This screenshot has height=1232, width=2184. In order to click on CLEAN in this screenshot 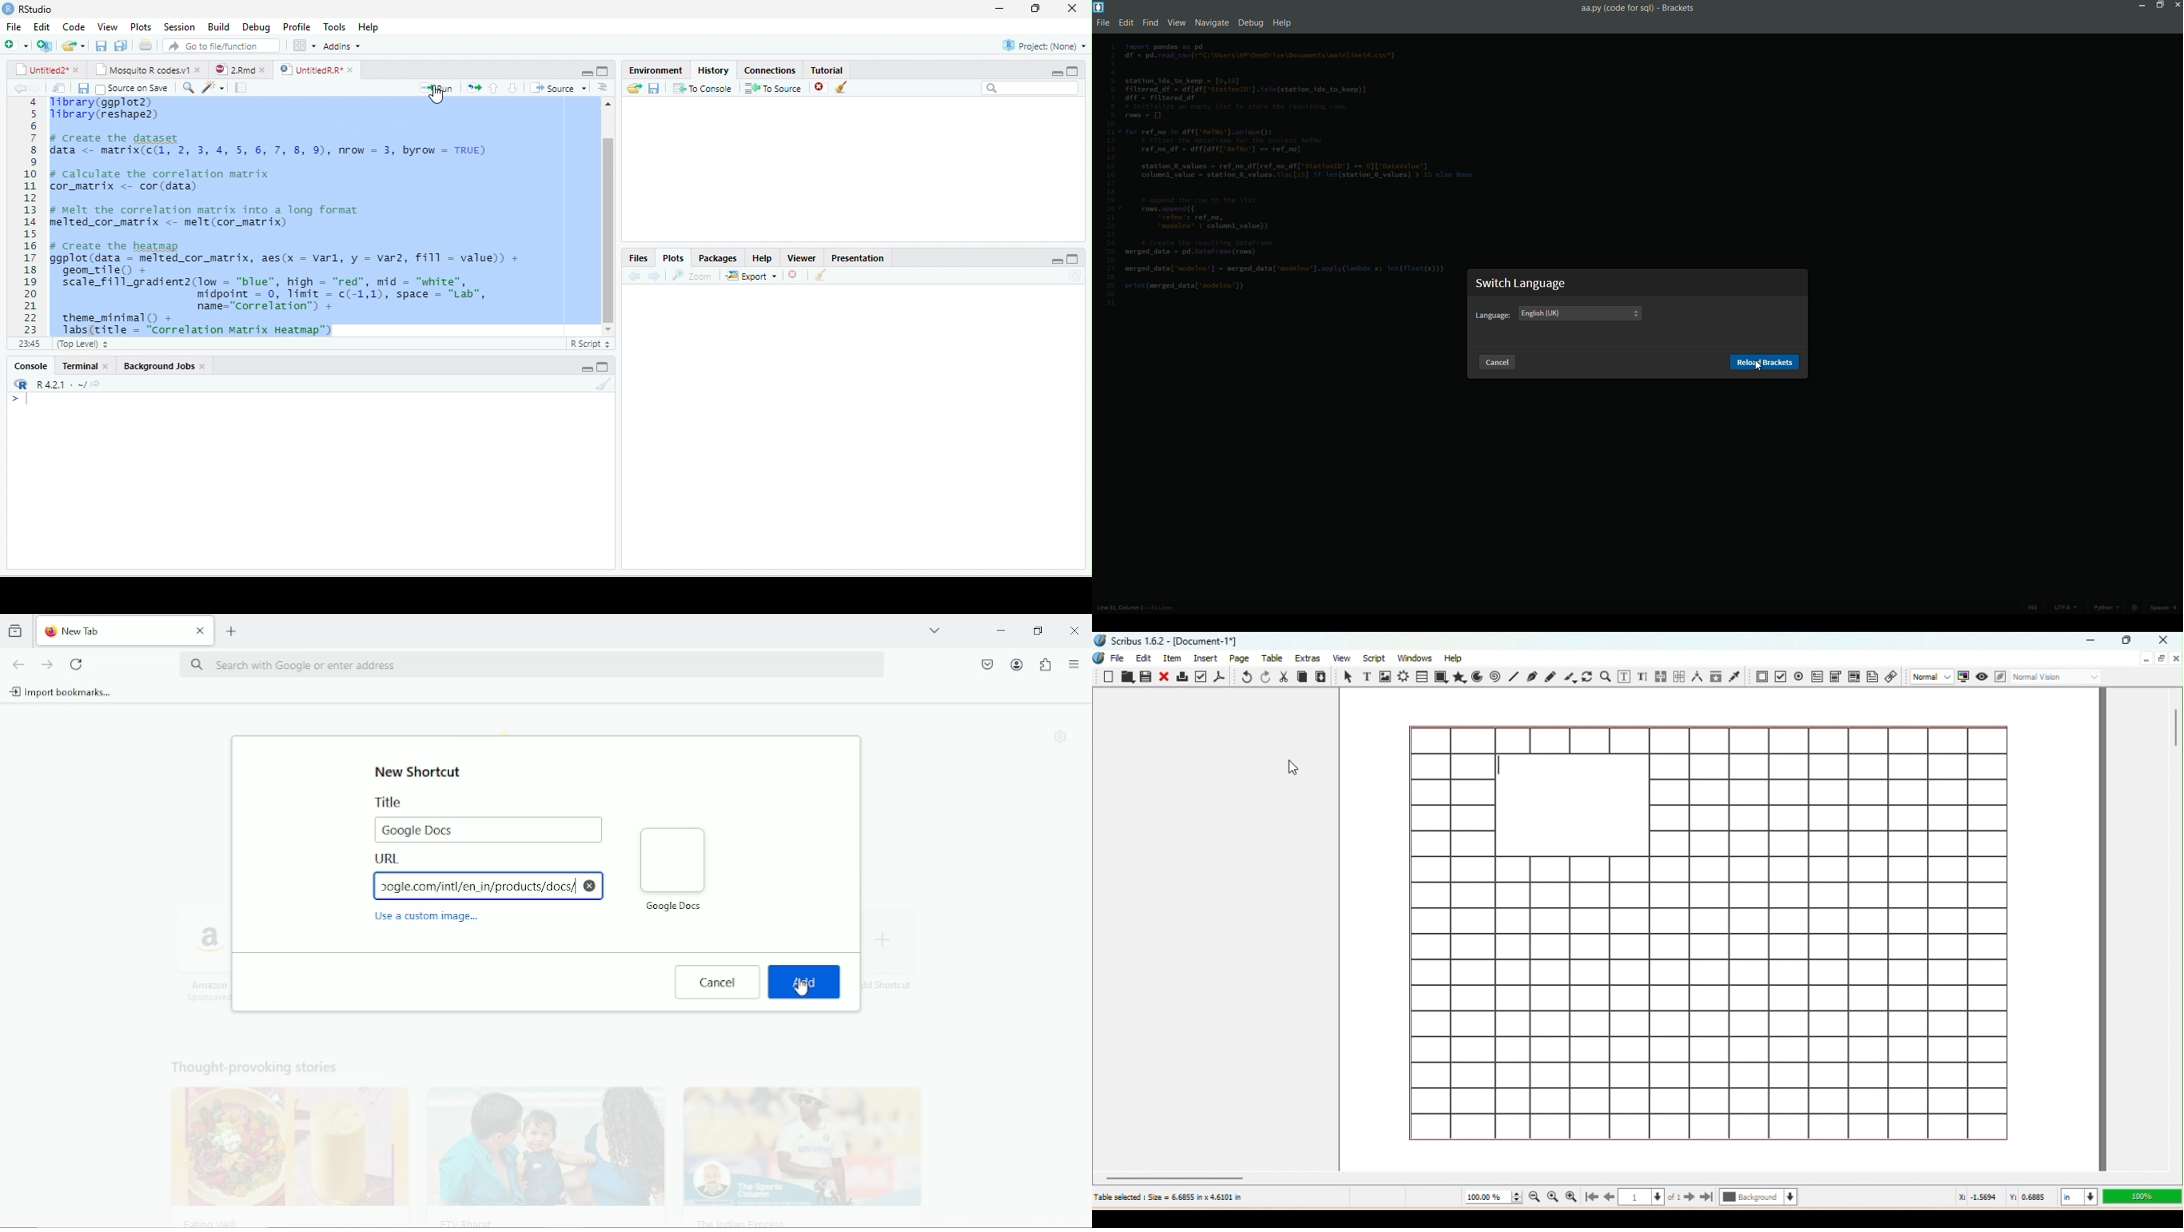, I will do `click(822, 277)`.